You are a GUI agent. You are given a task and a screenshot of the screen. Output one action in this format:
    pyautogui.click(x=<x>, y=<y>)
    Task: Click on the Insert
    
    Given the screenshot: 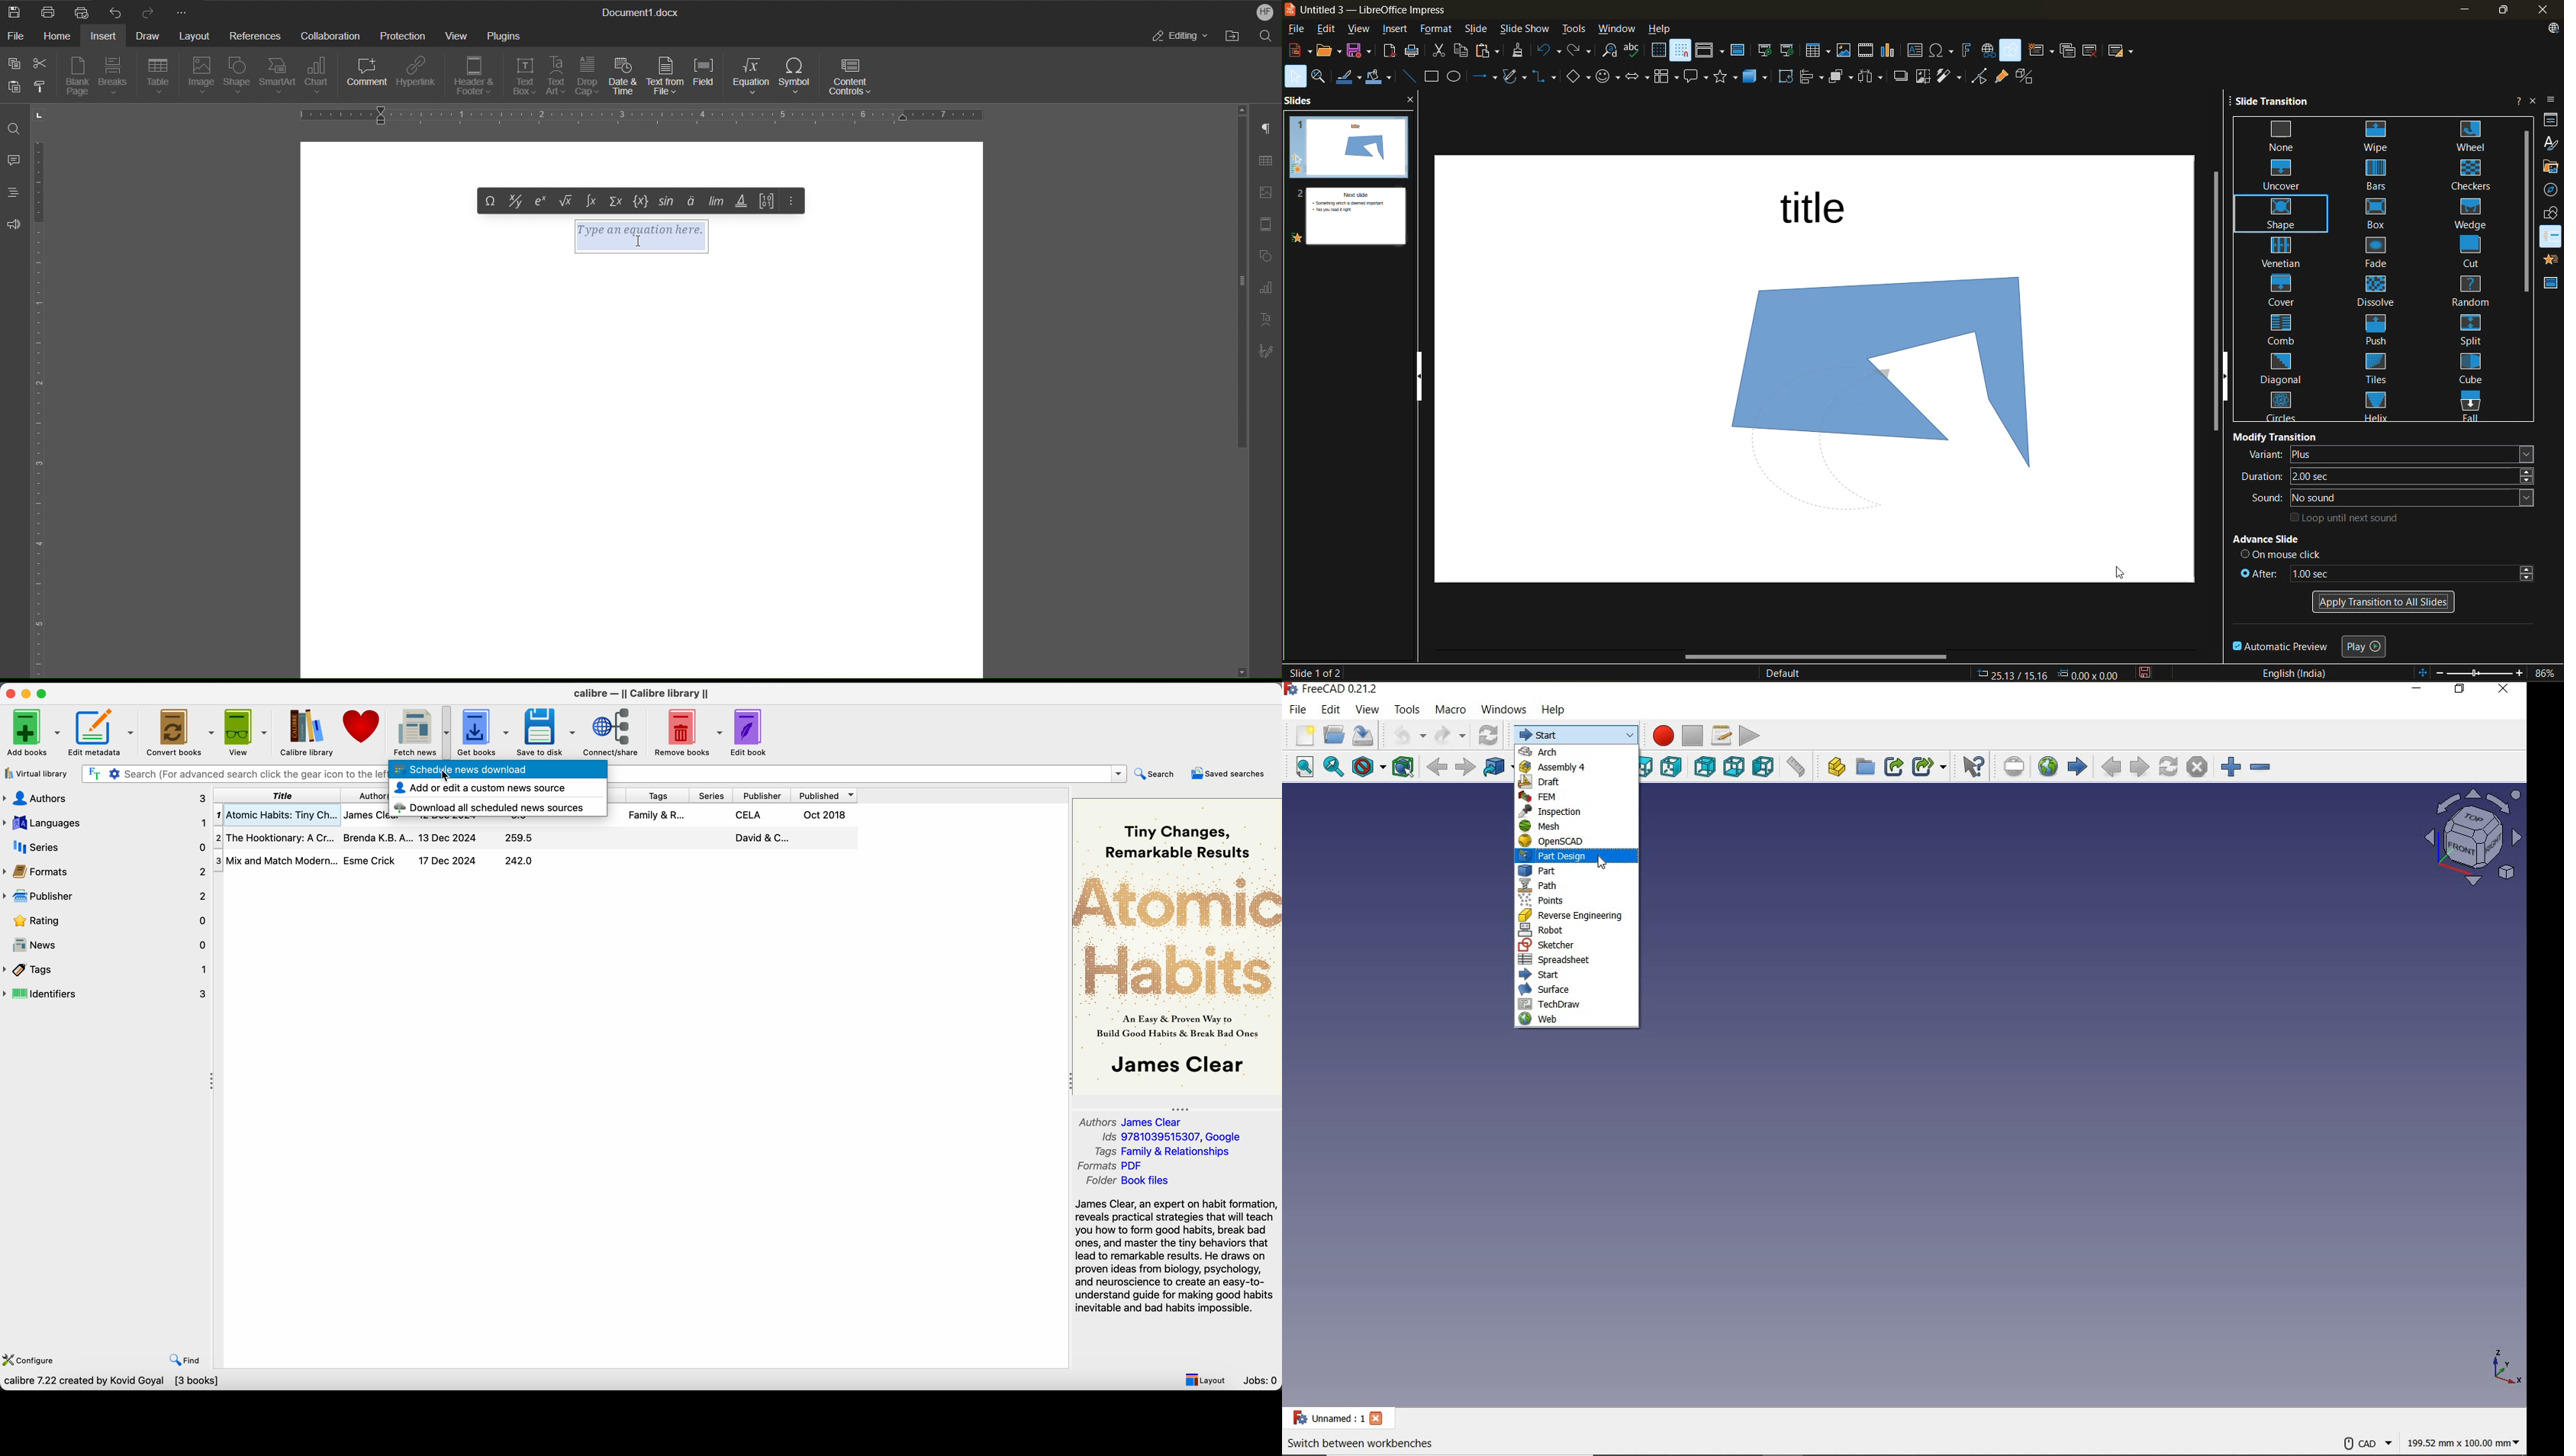 What is the action you would take?
    pyautogui.click(x=102, y=37)
    